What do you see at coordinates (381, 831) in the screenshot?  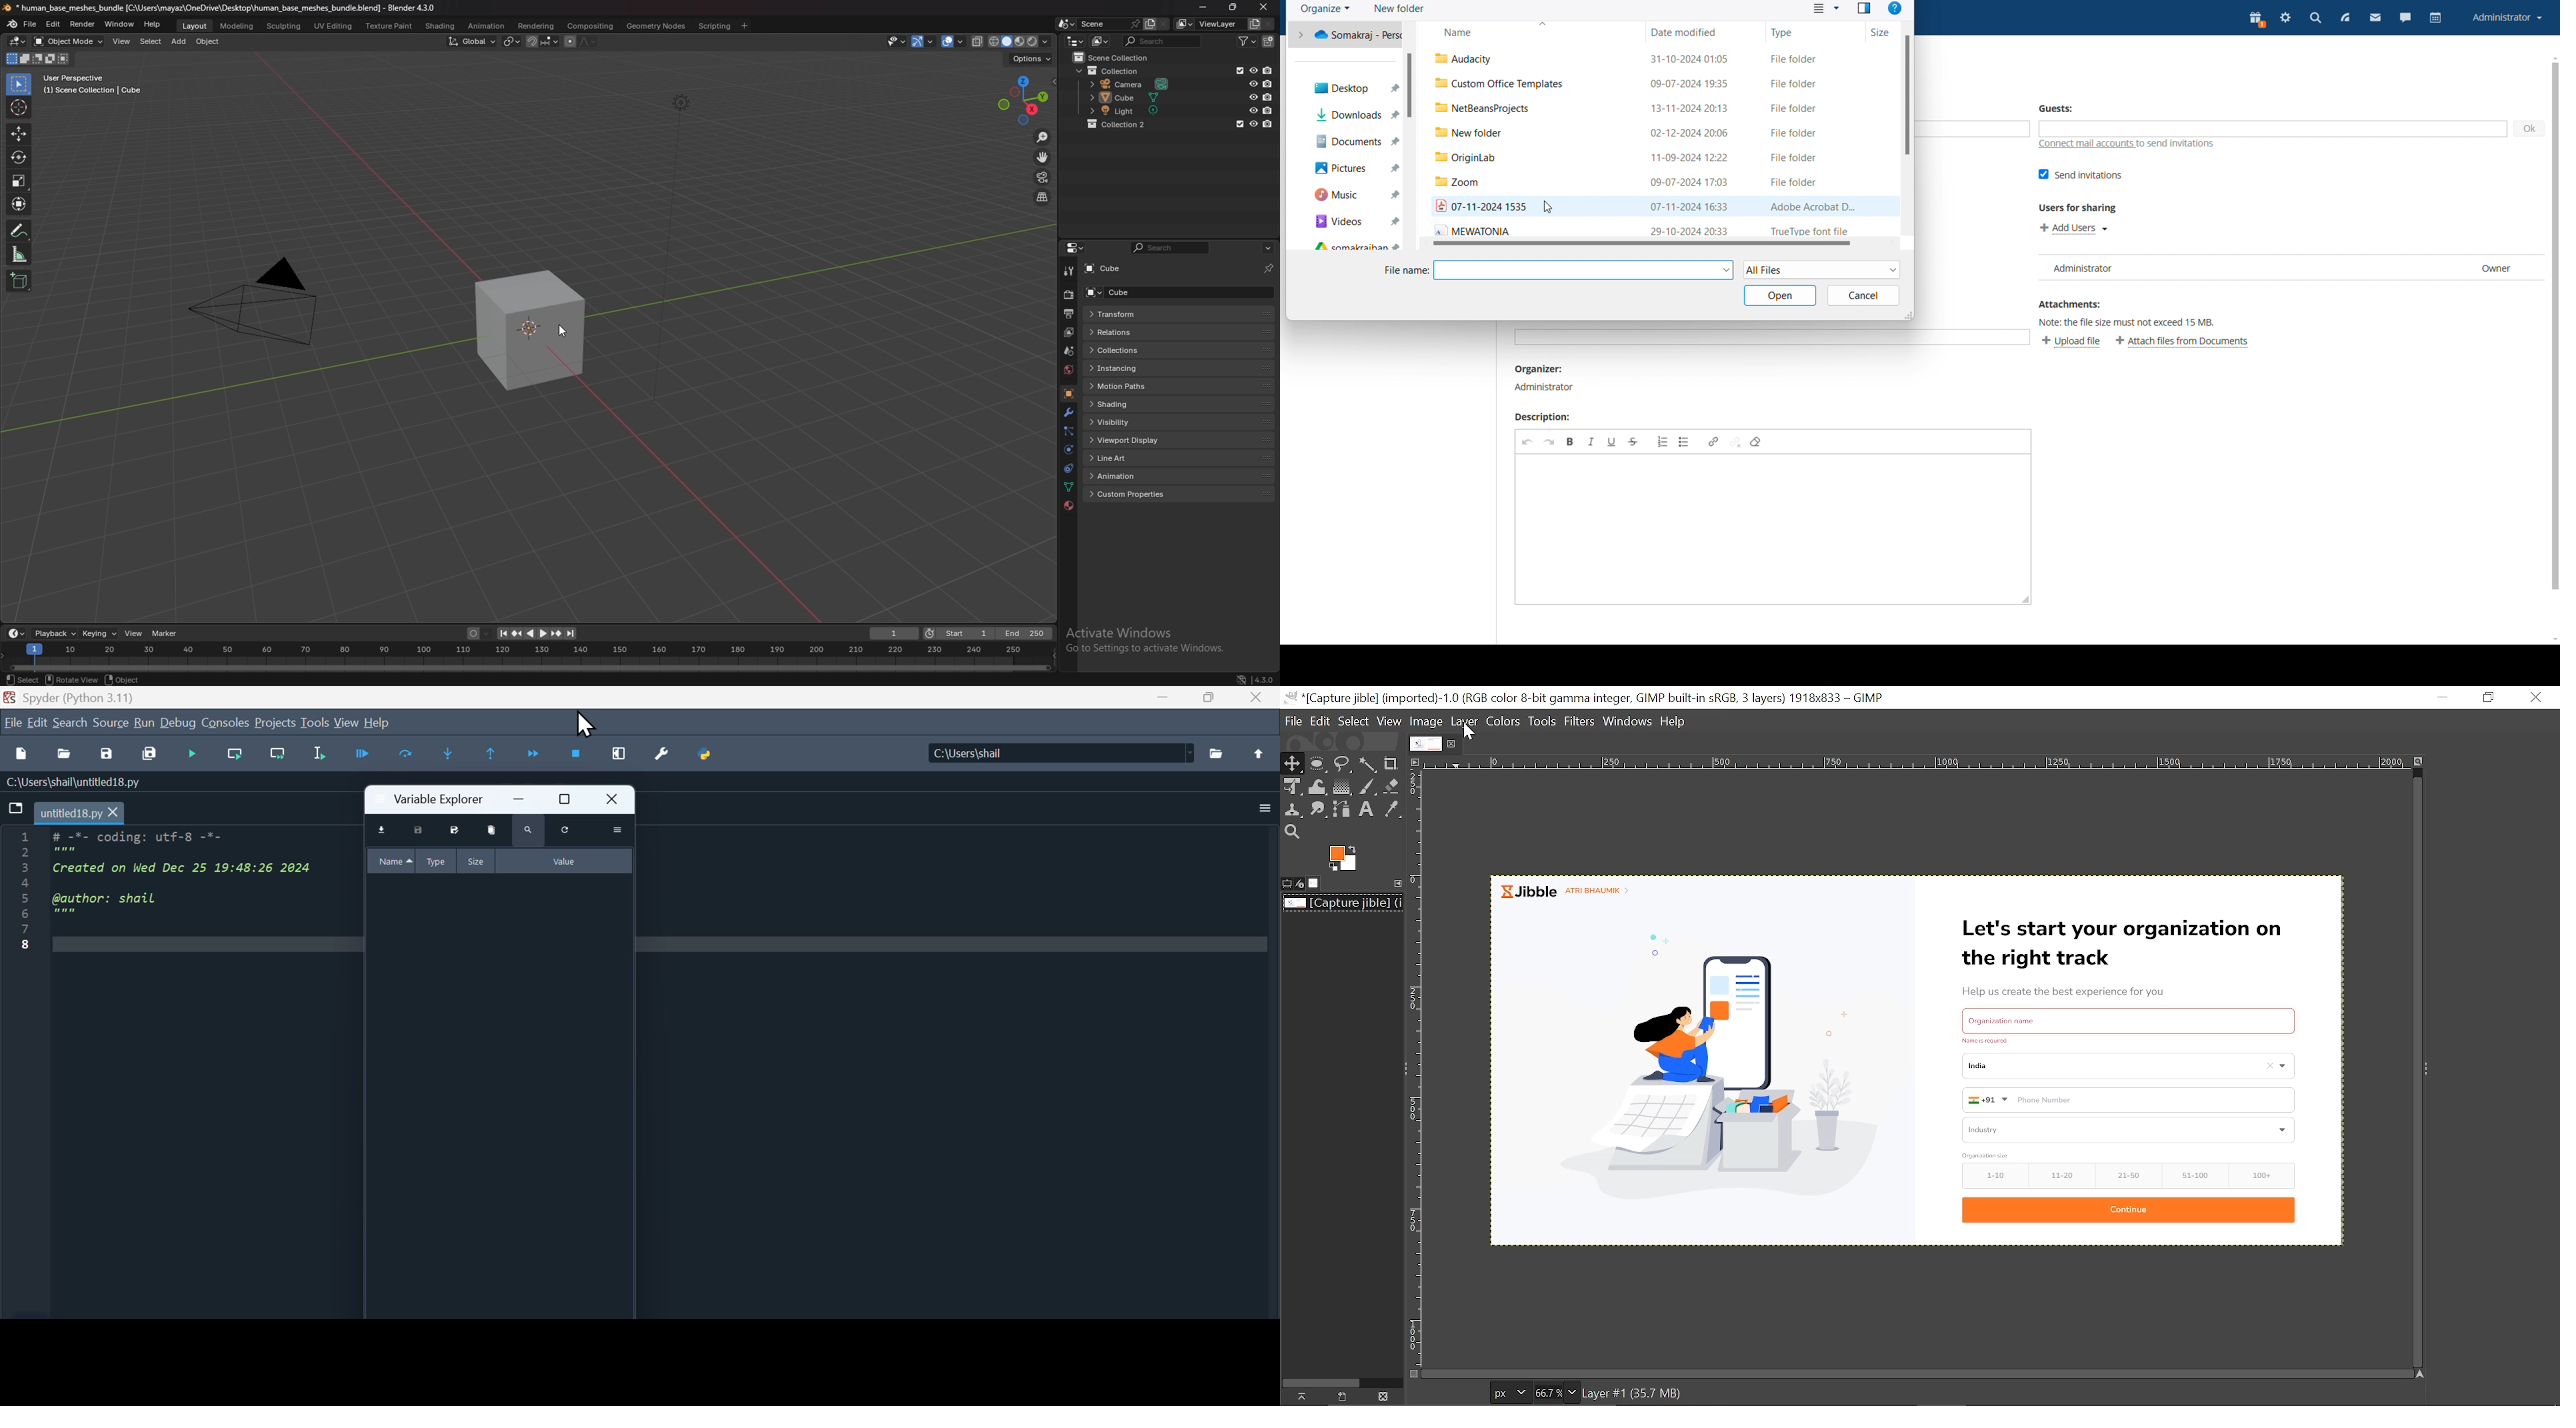 I see `import` at bounding box center [381, 831].